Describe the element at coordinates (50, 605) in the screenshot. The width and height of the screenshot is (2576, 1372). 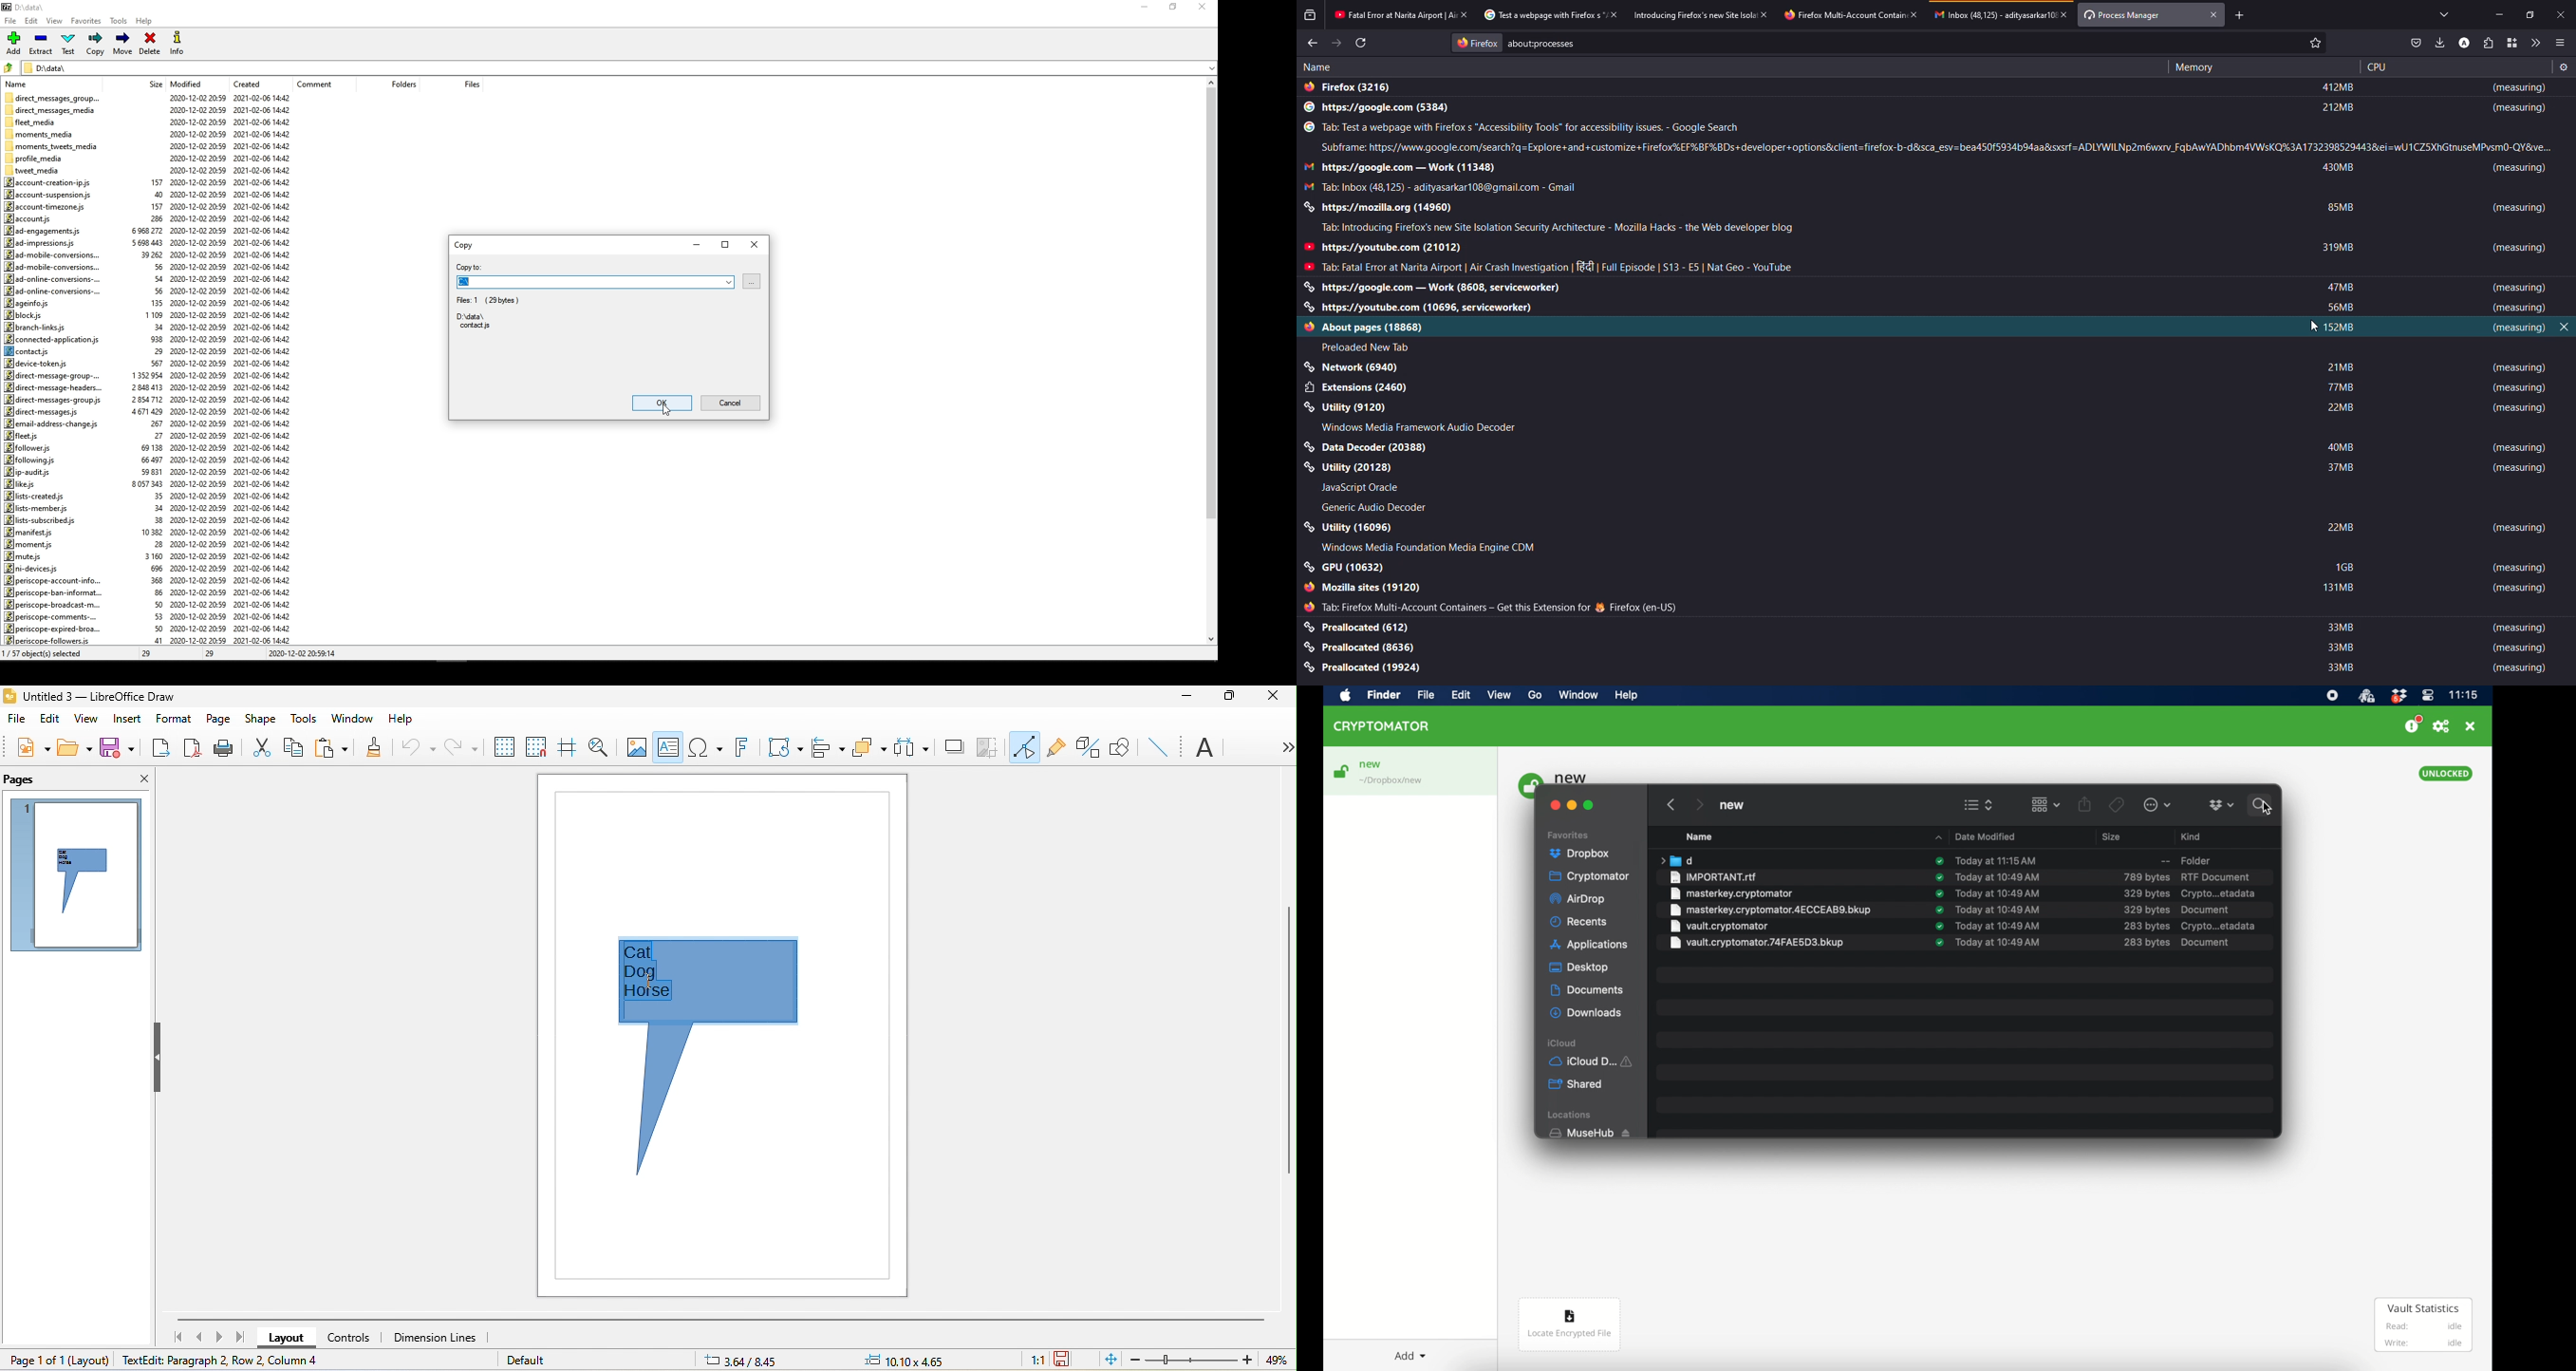
I see `periscope-broadcast-m` at that location.